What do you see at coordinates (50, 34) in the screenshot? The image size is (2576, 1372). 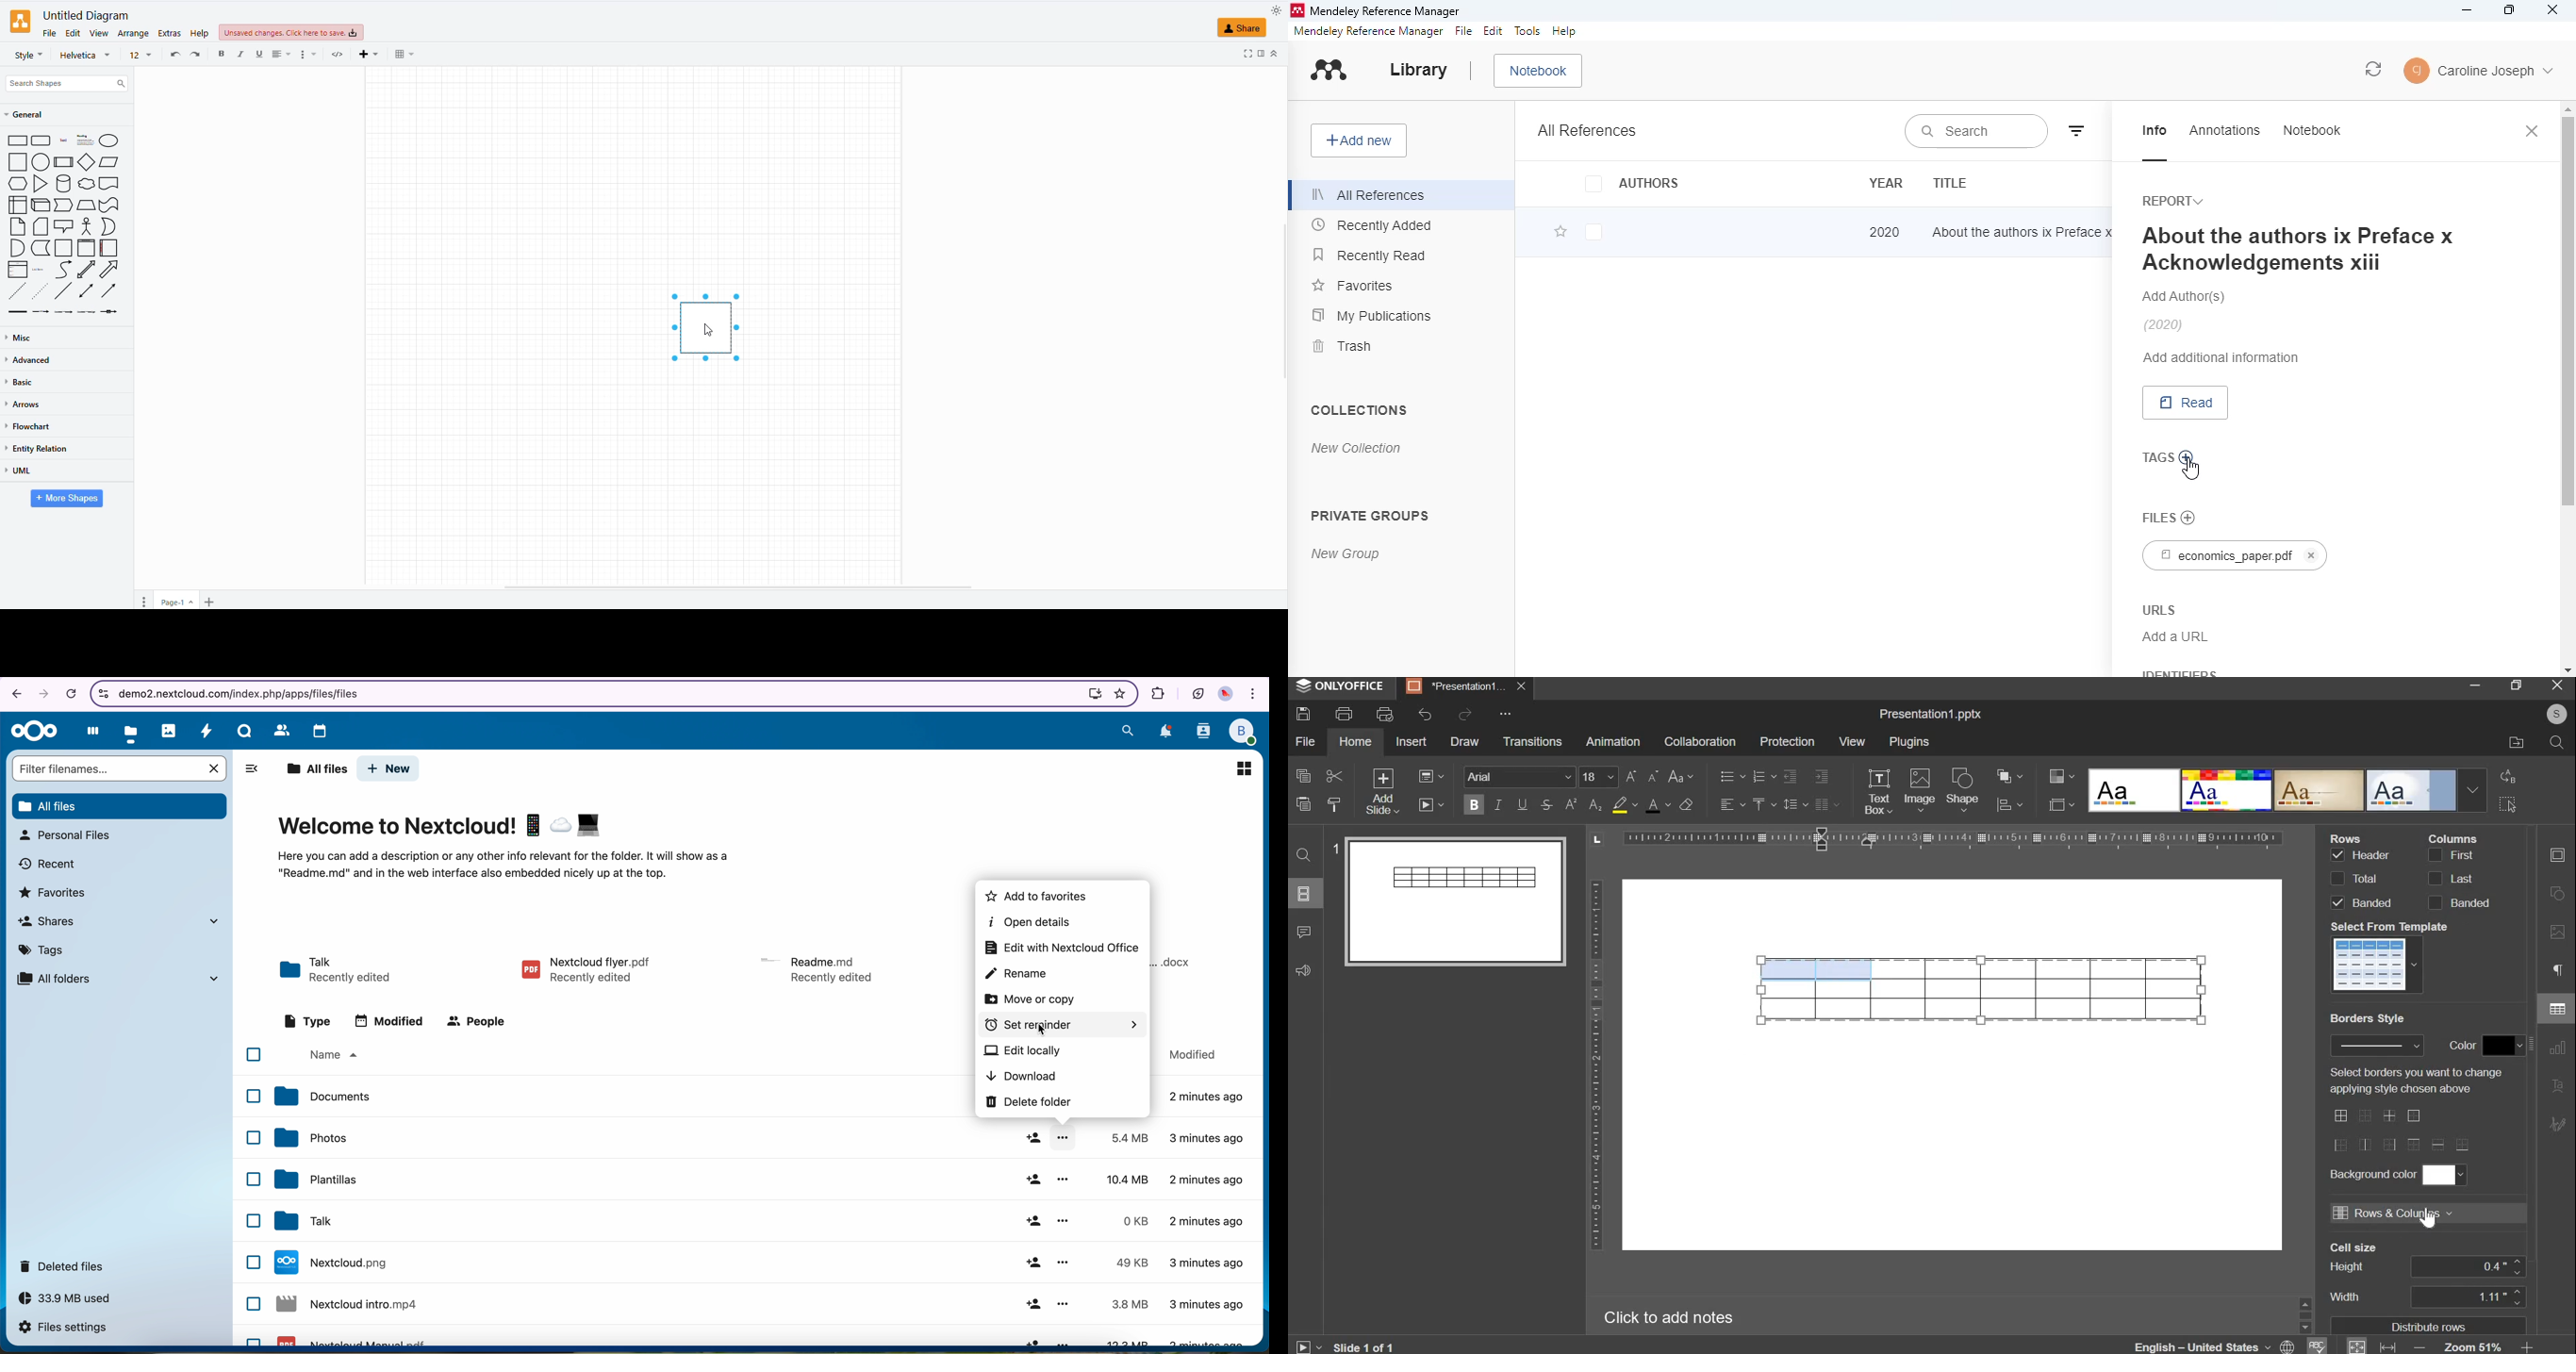 I see `file` at bounding box center [50, 34].